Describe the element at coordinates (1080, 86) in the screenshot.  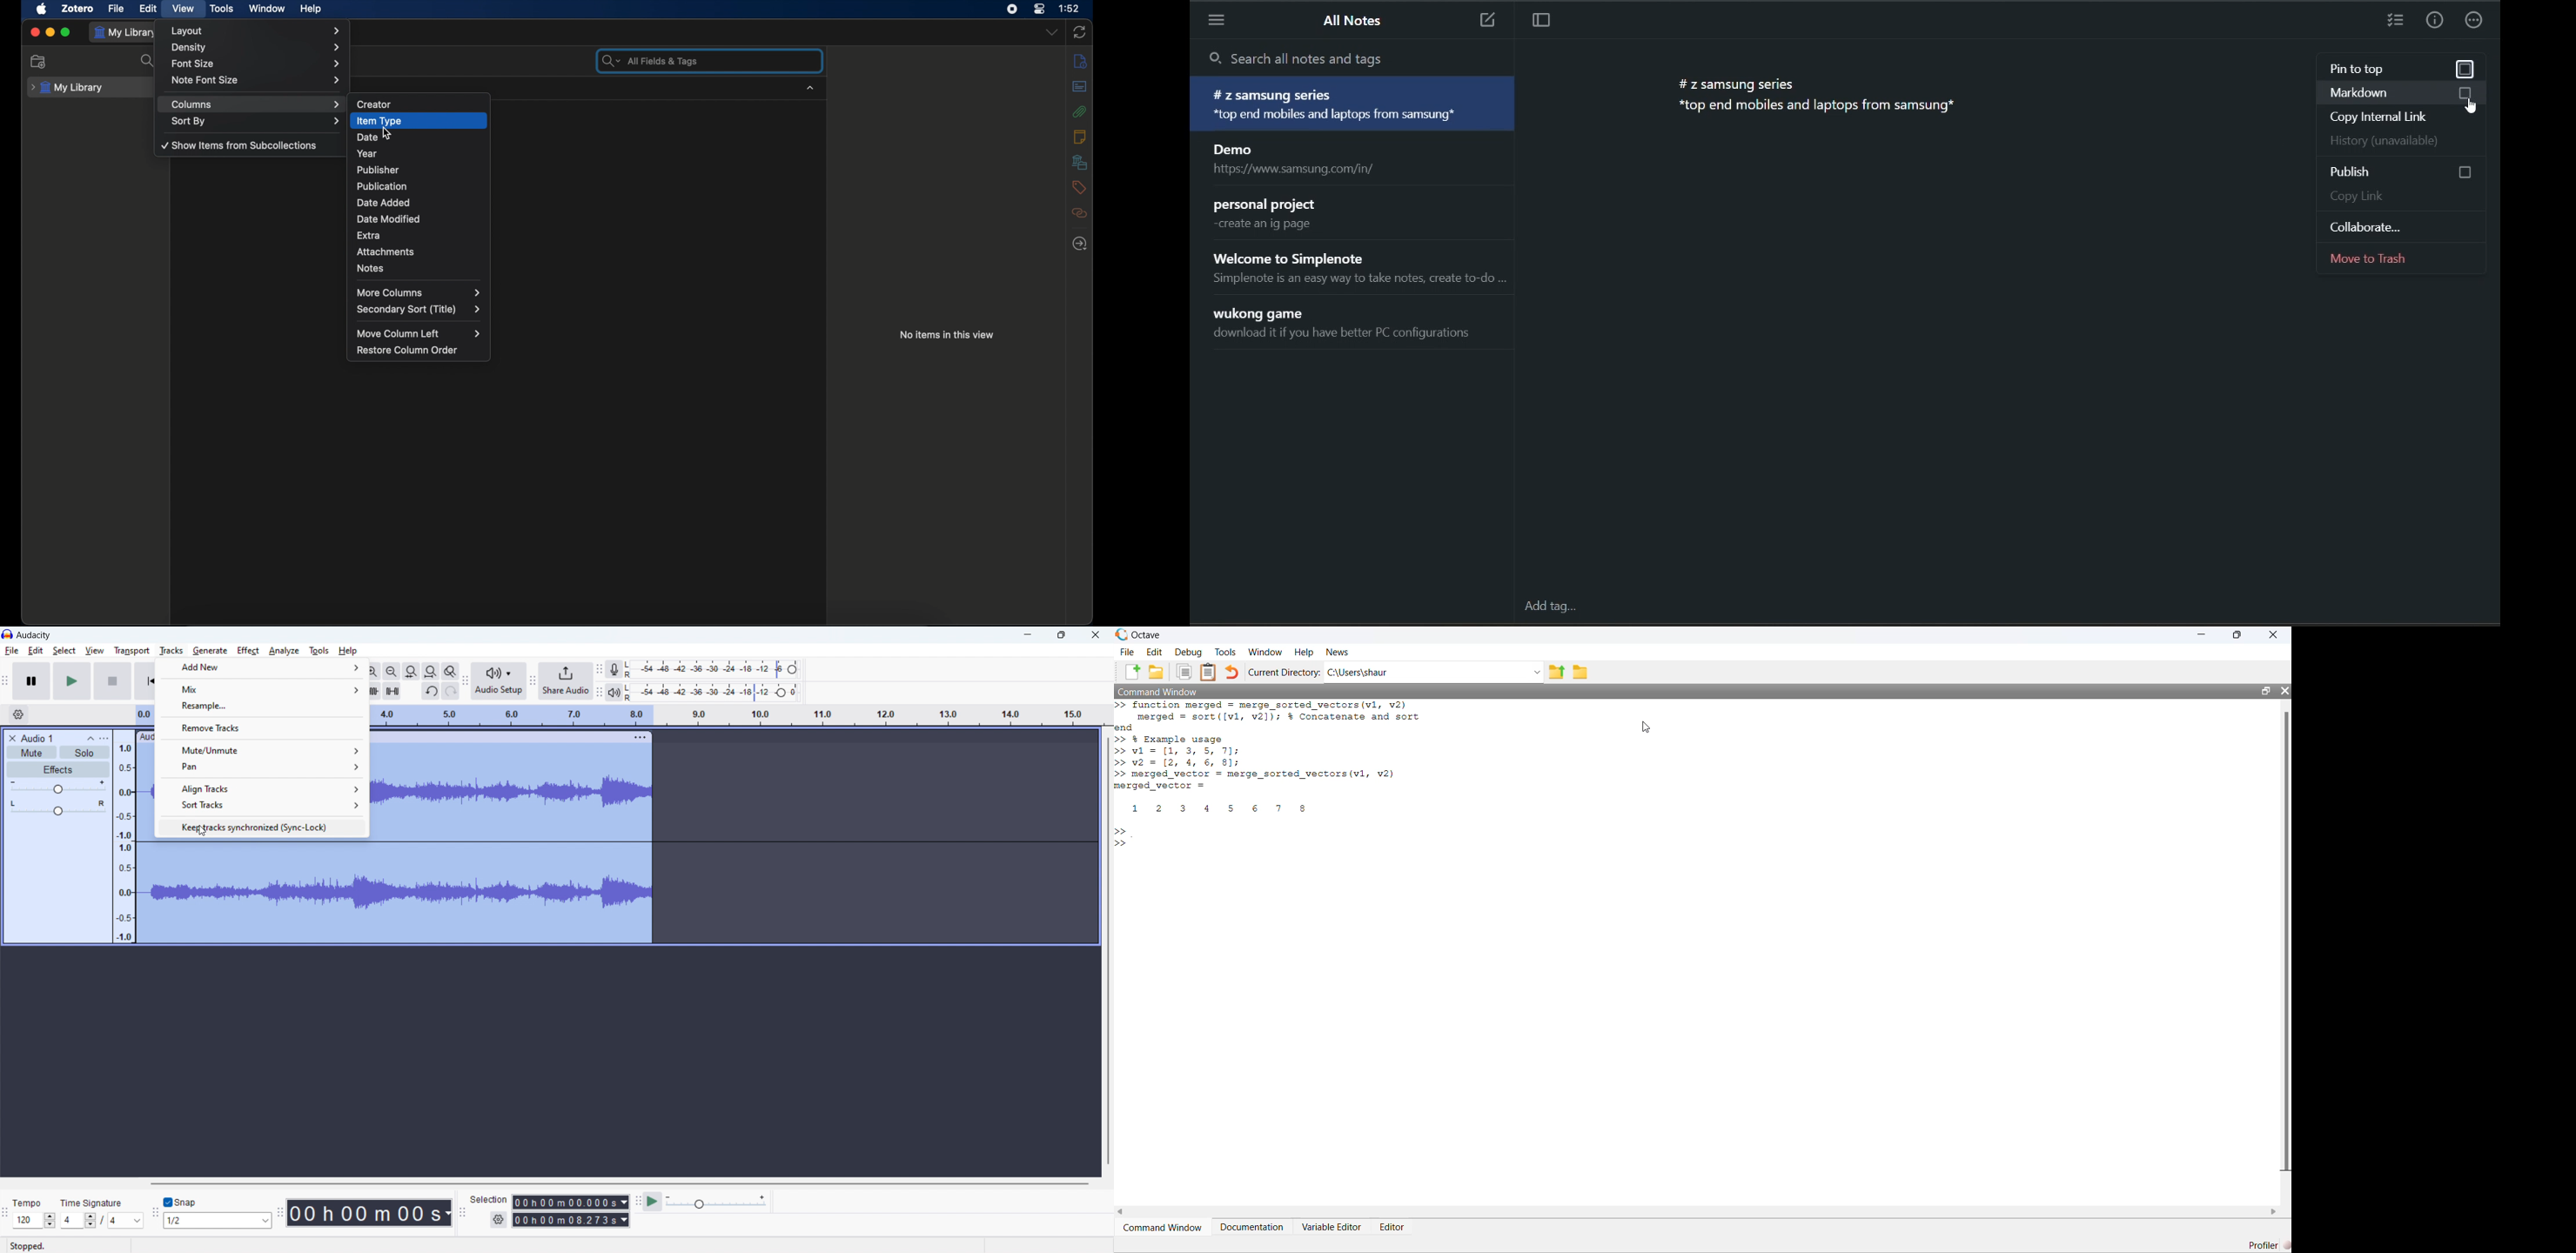
I see `abstracts` at that location.